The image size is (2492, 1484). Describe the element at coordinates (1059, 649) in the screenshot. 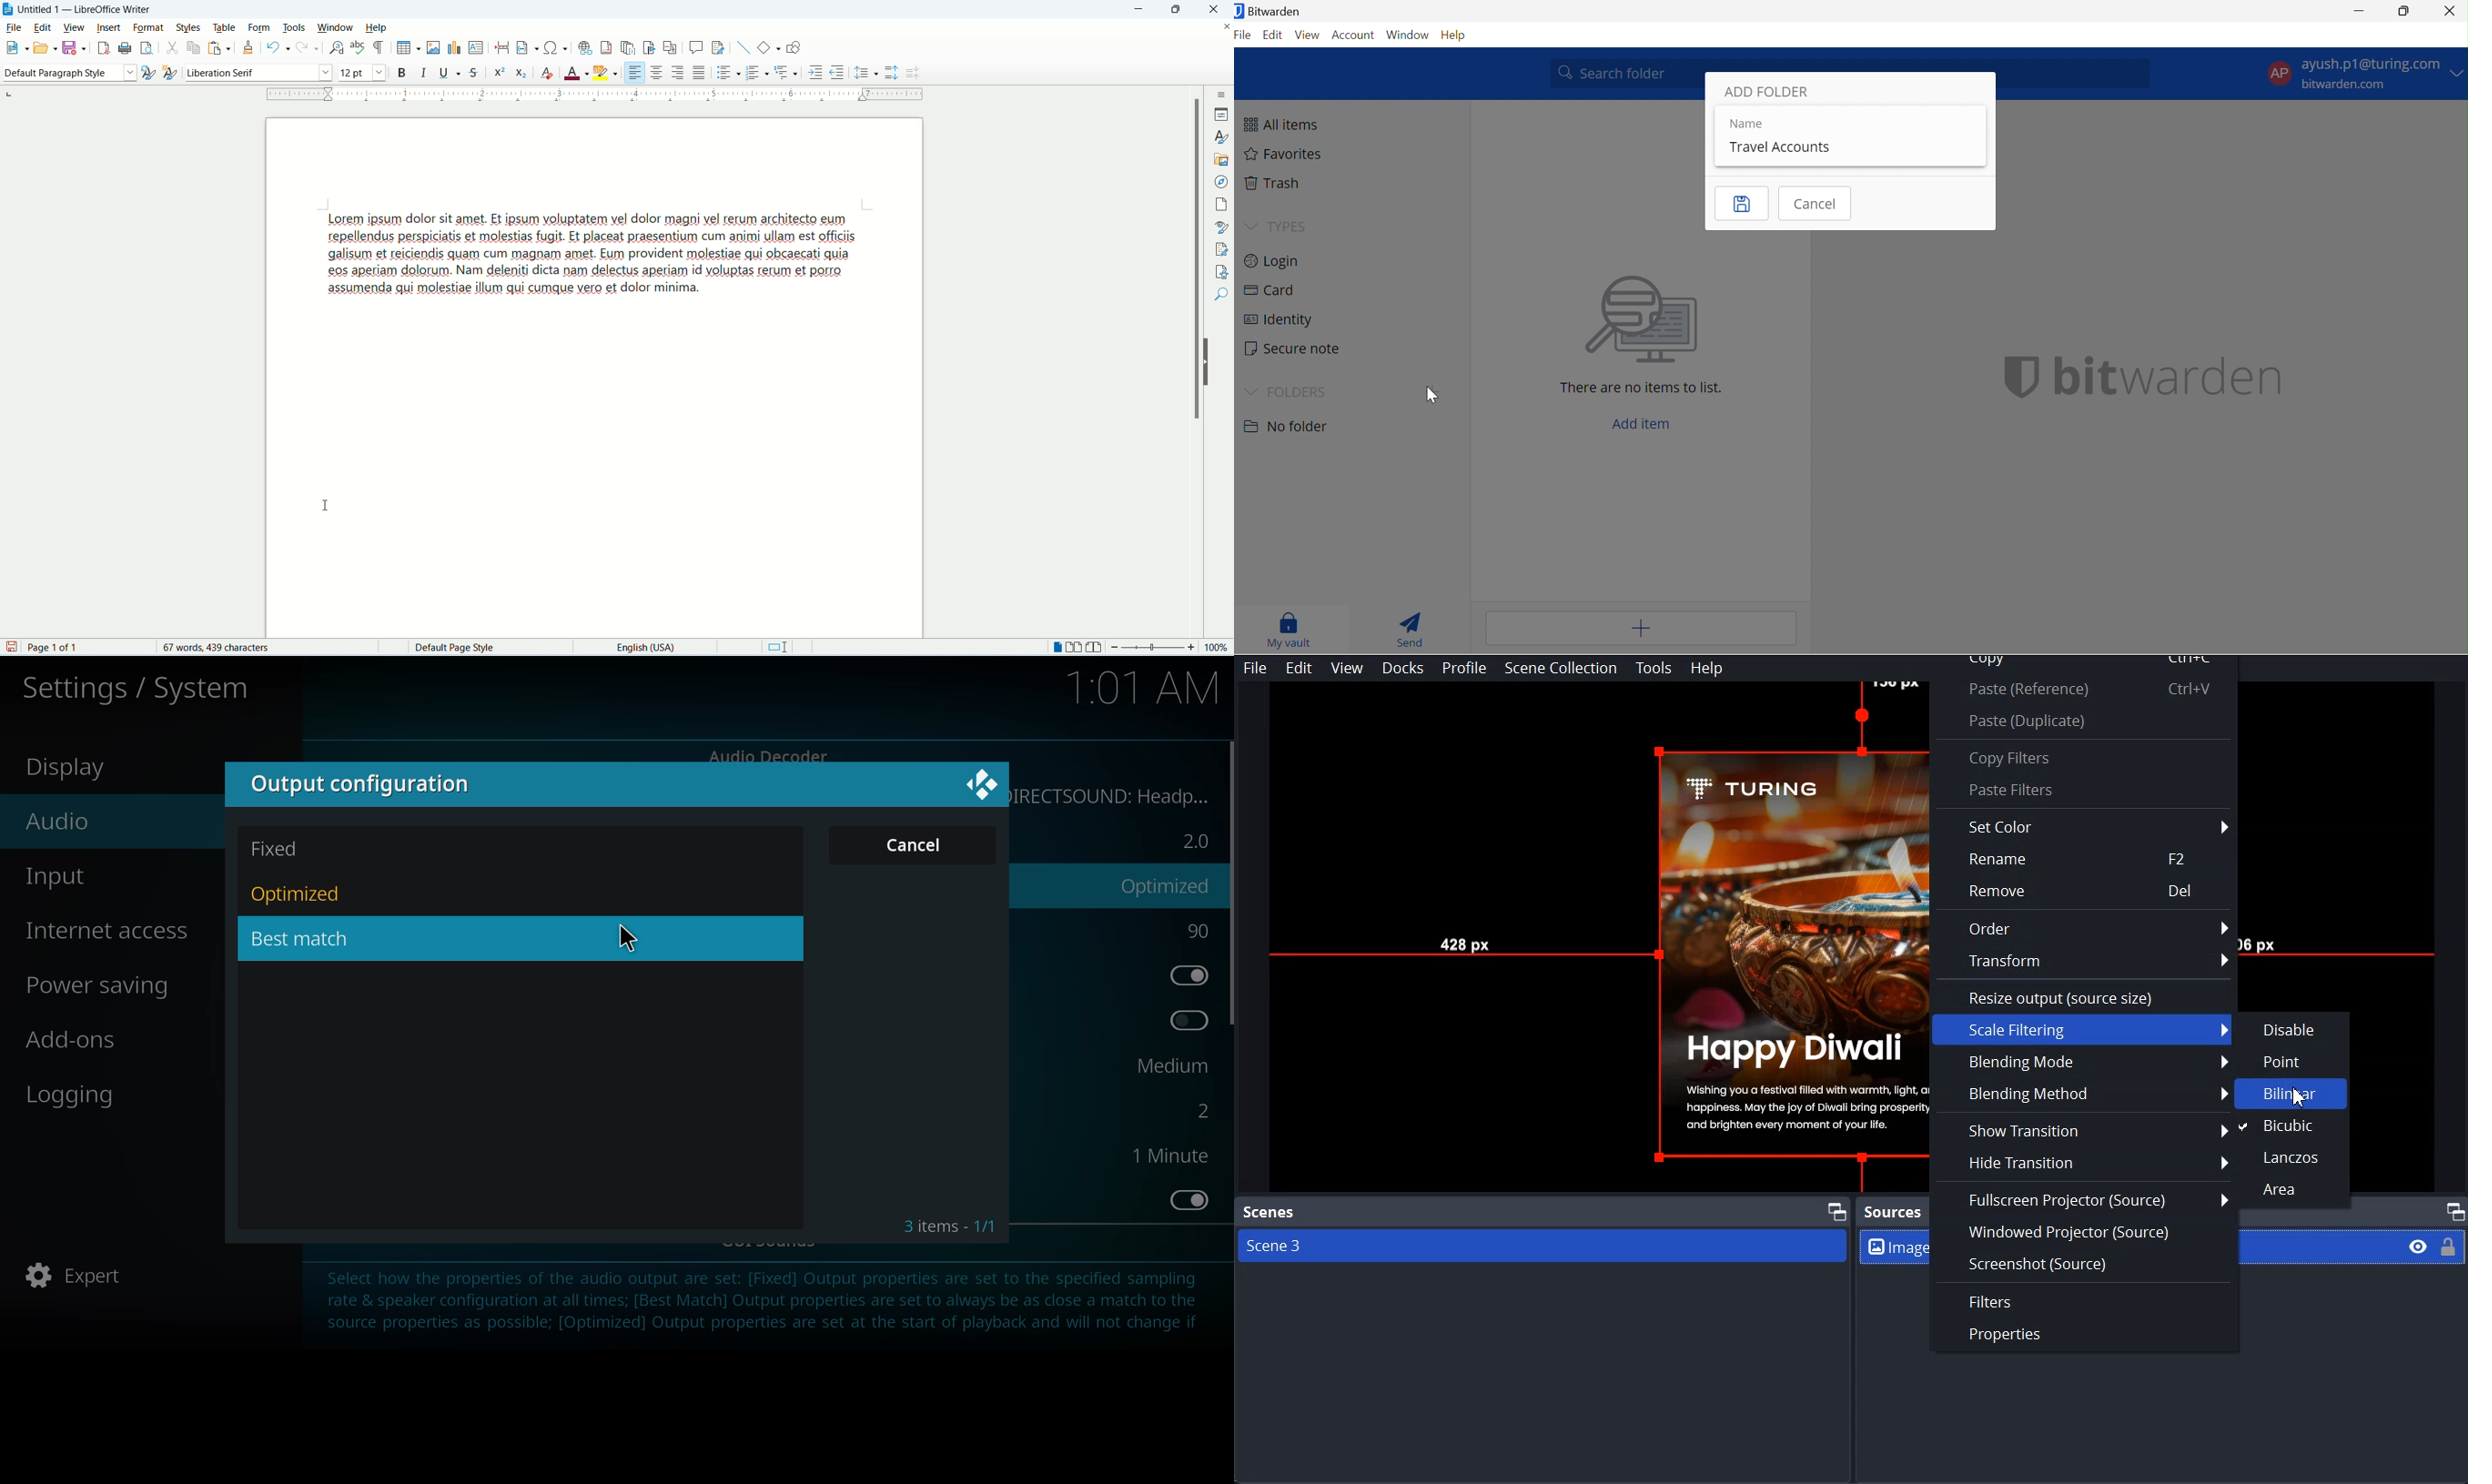

I see `single page view` at that location.